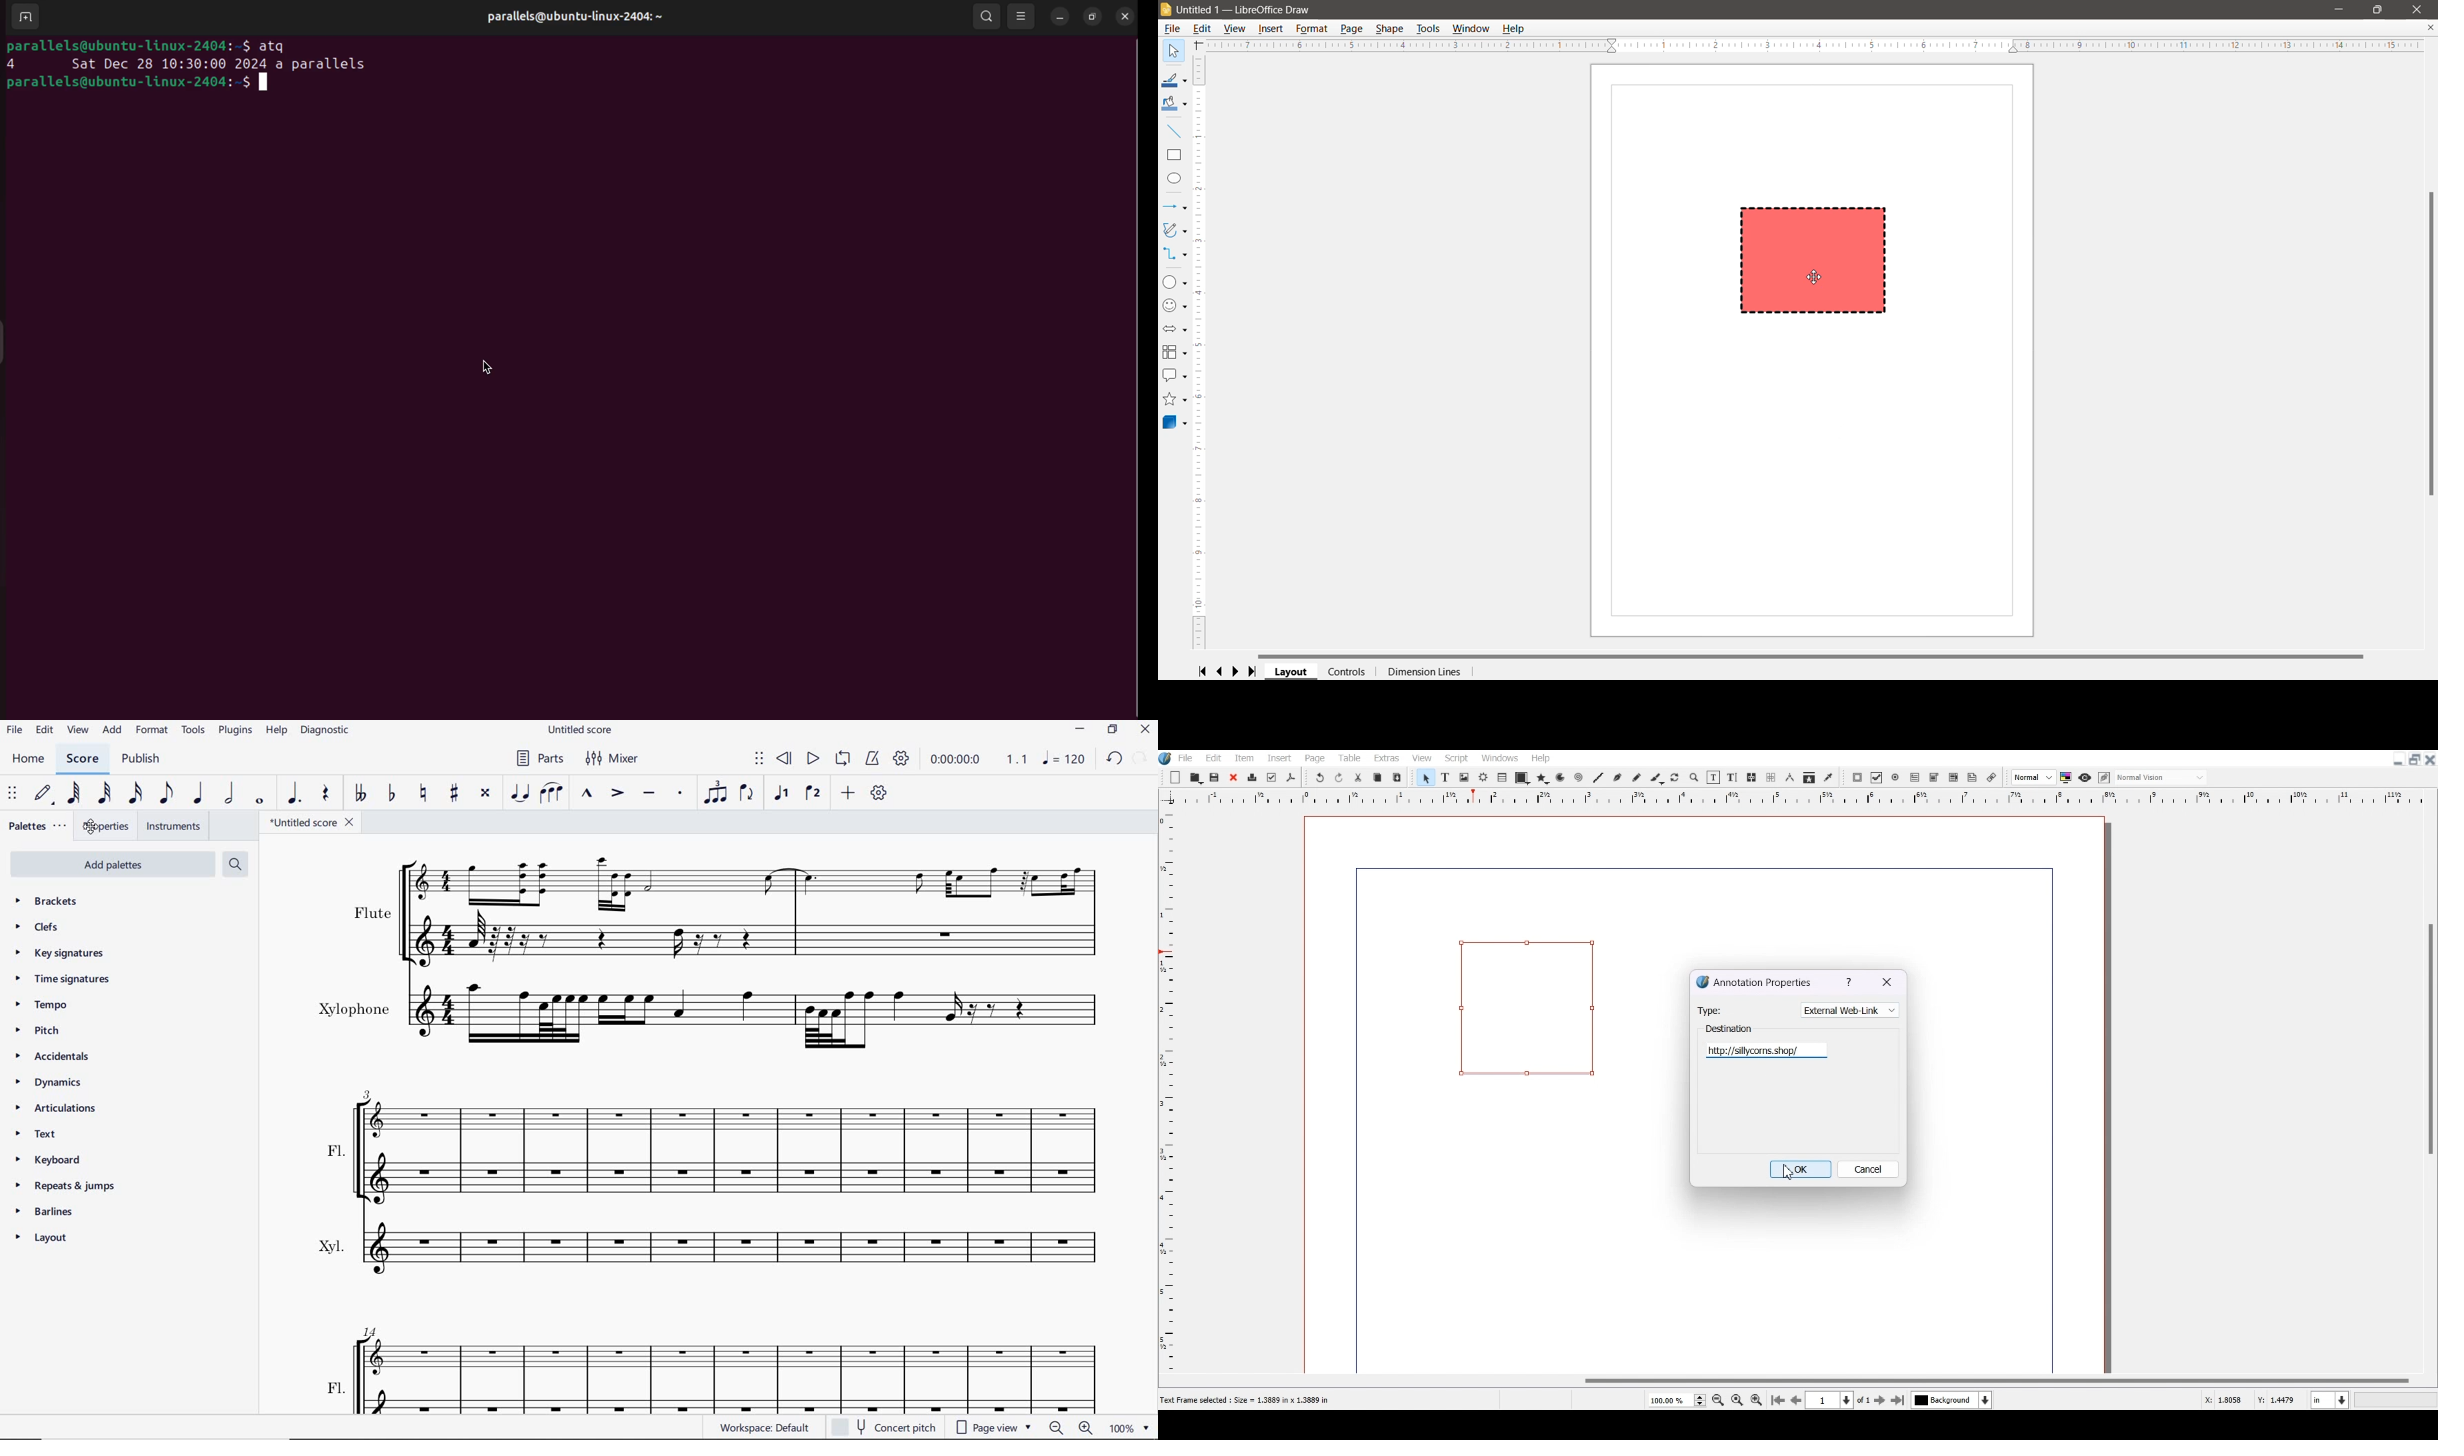  I want to click on FILE NAME, so click(581, 730).